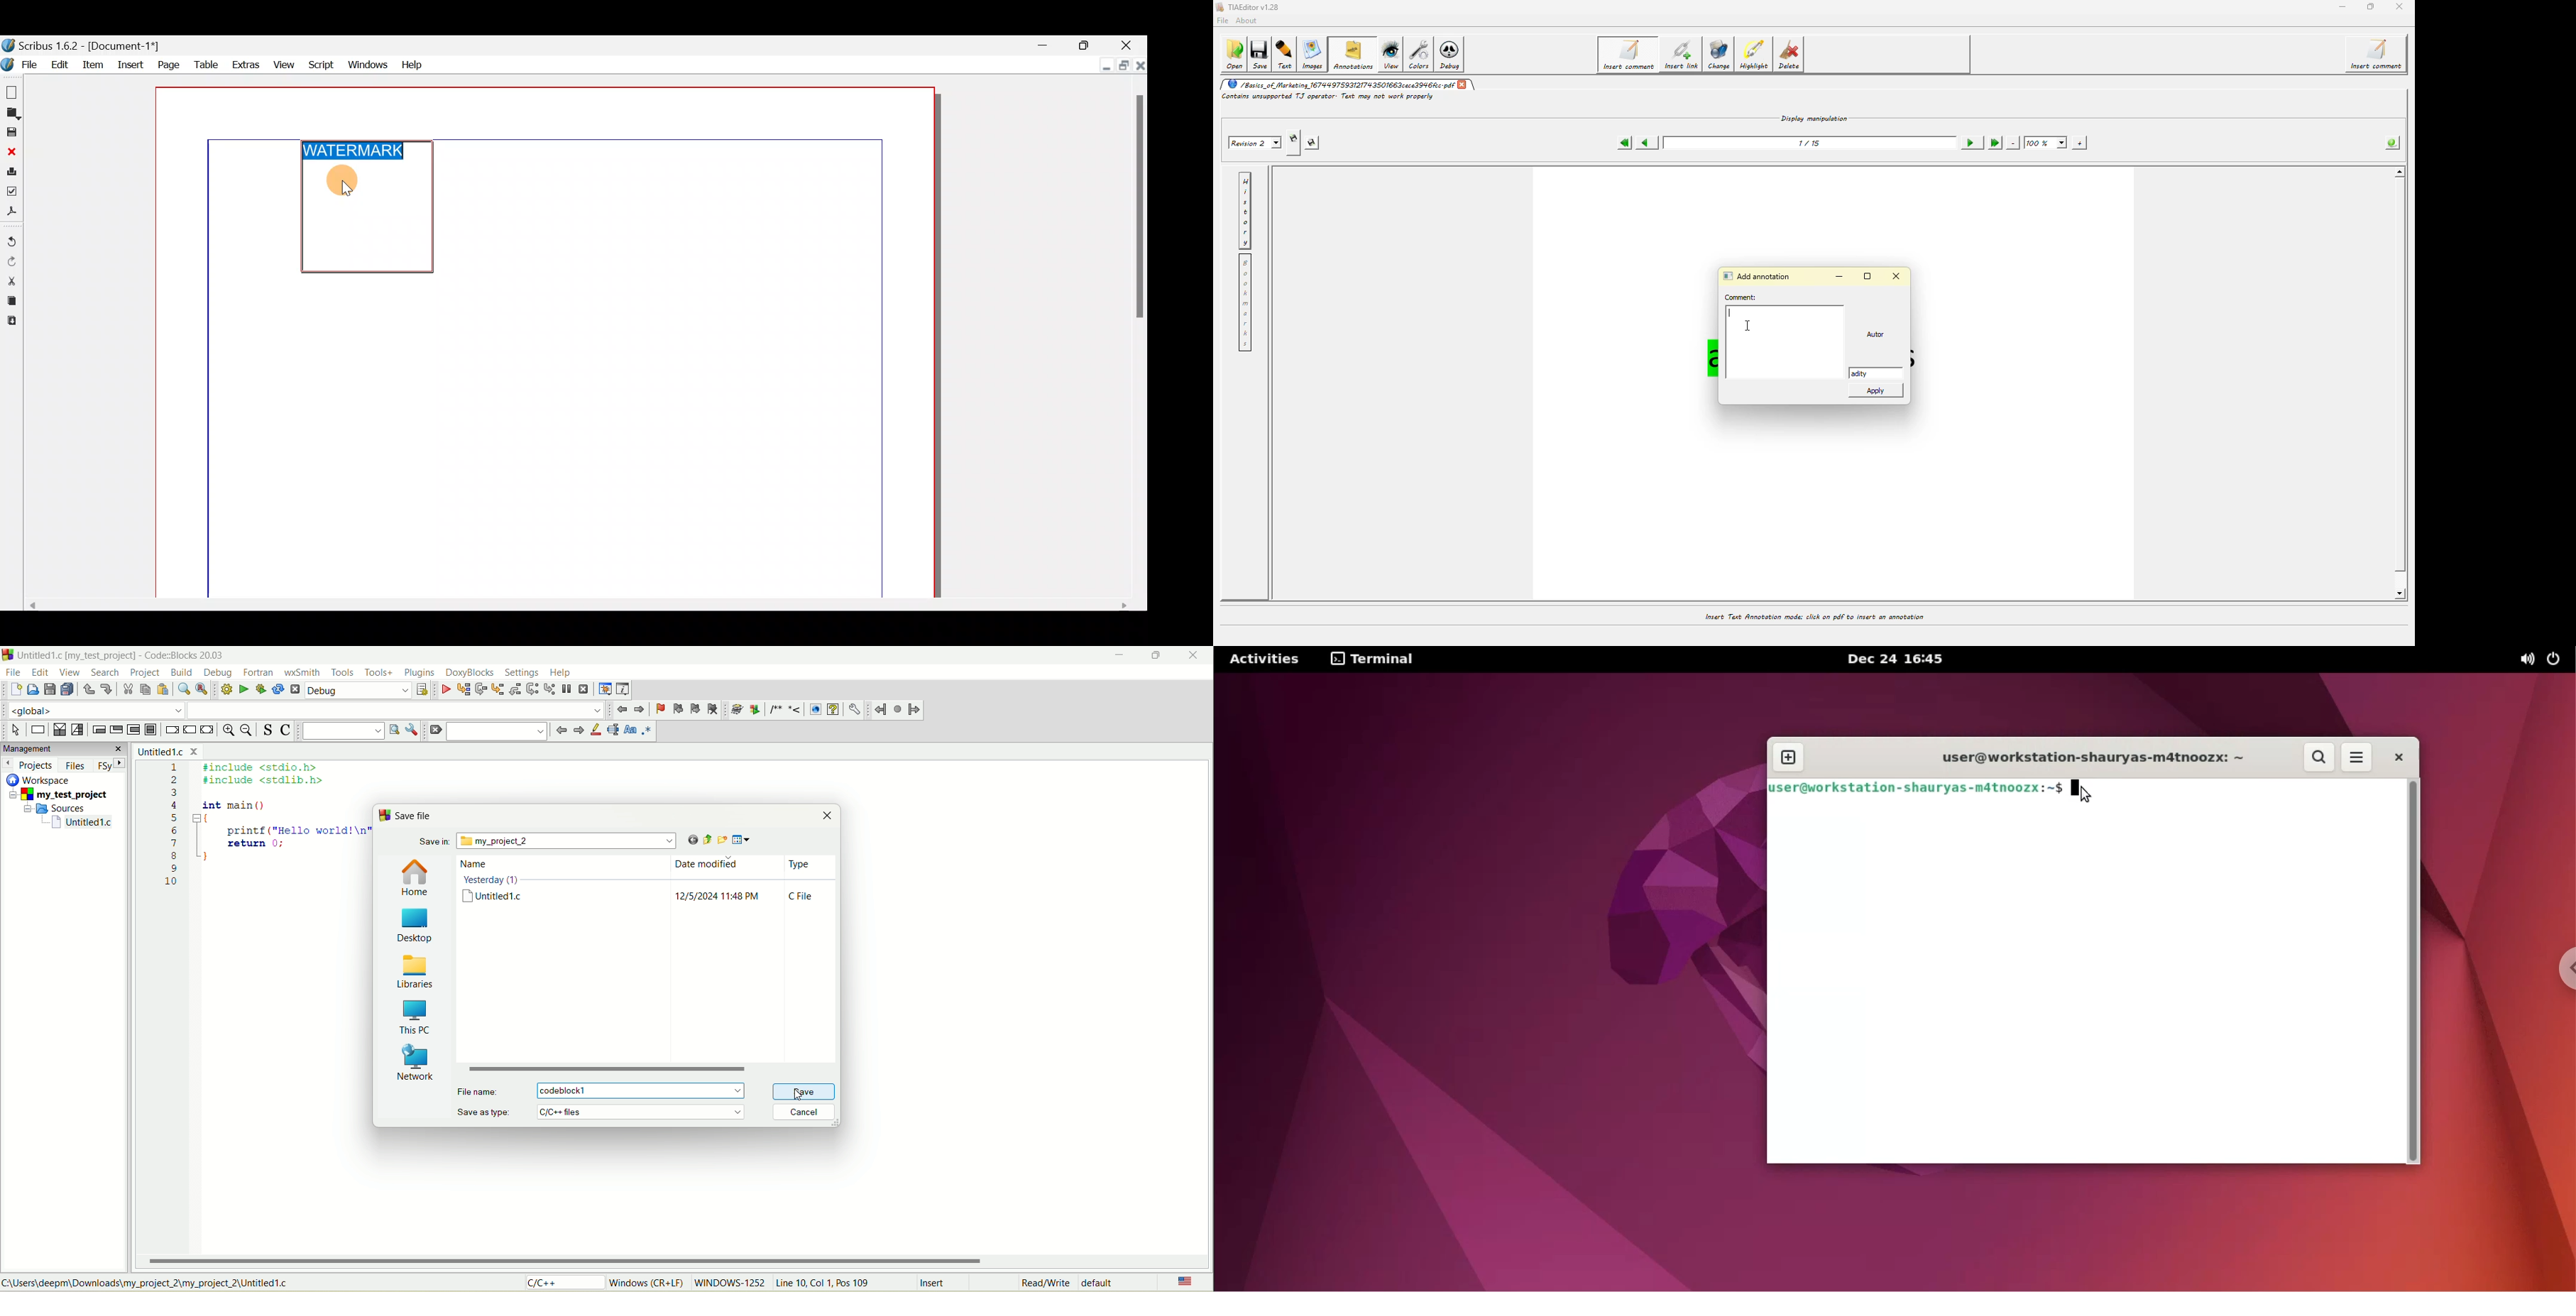 The image size is (2576, 1316). I want to click on save file, so click(412, 816).